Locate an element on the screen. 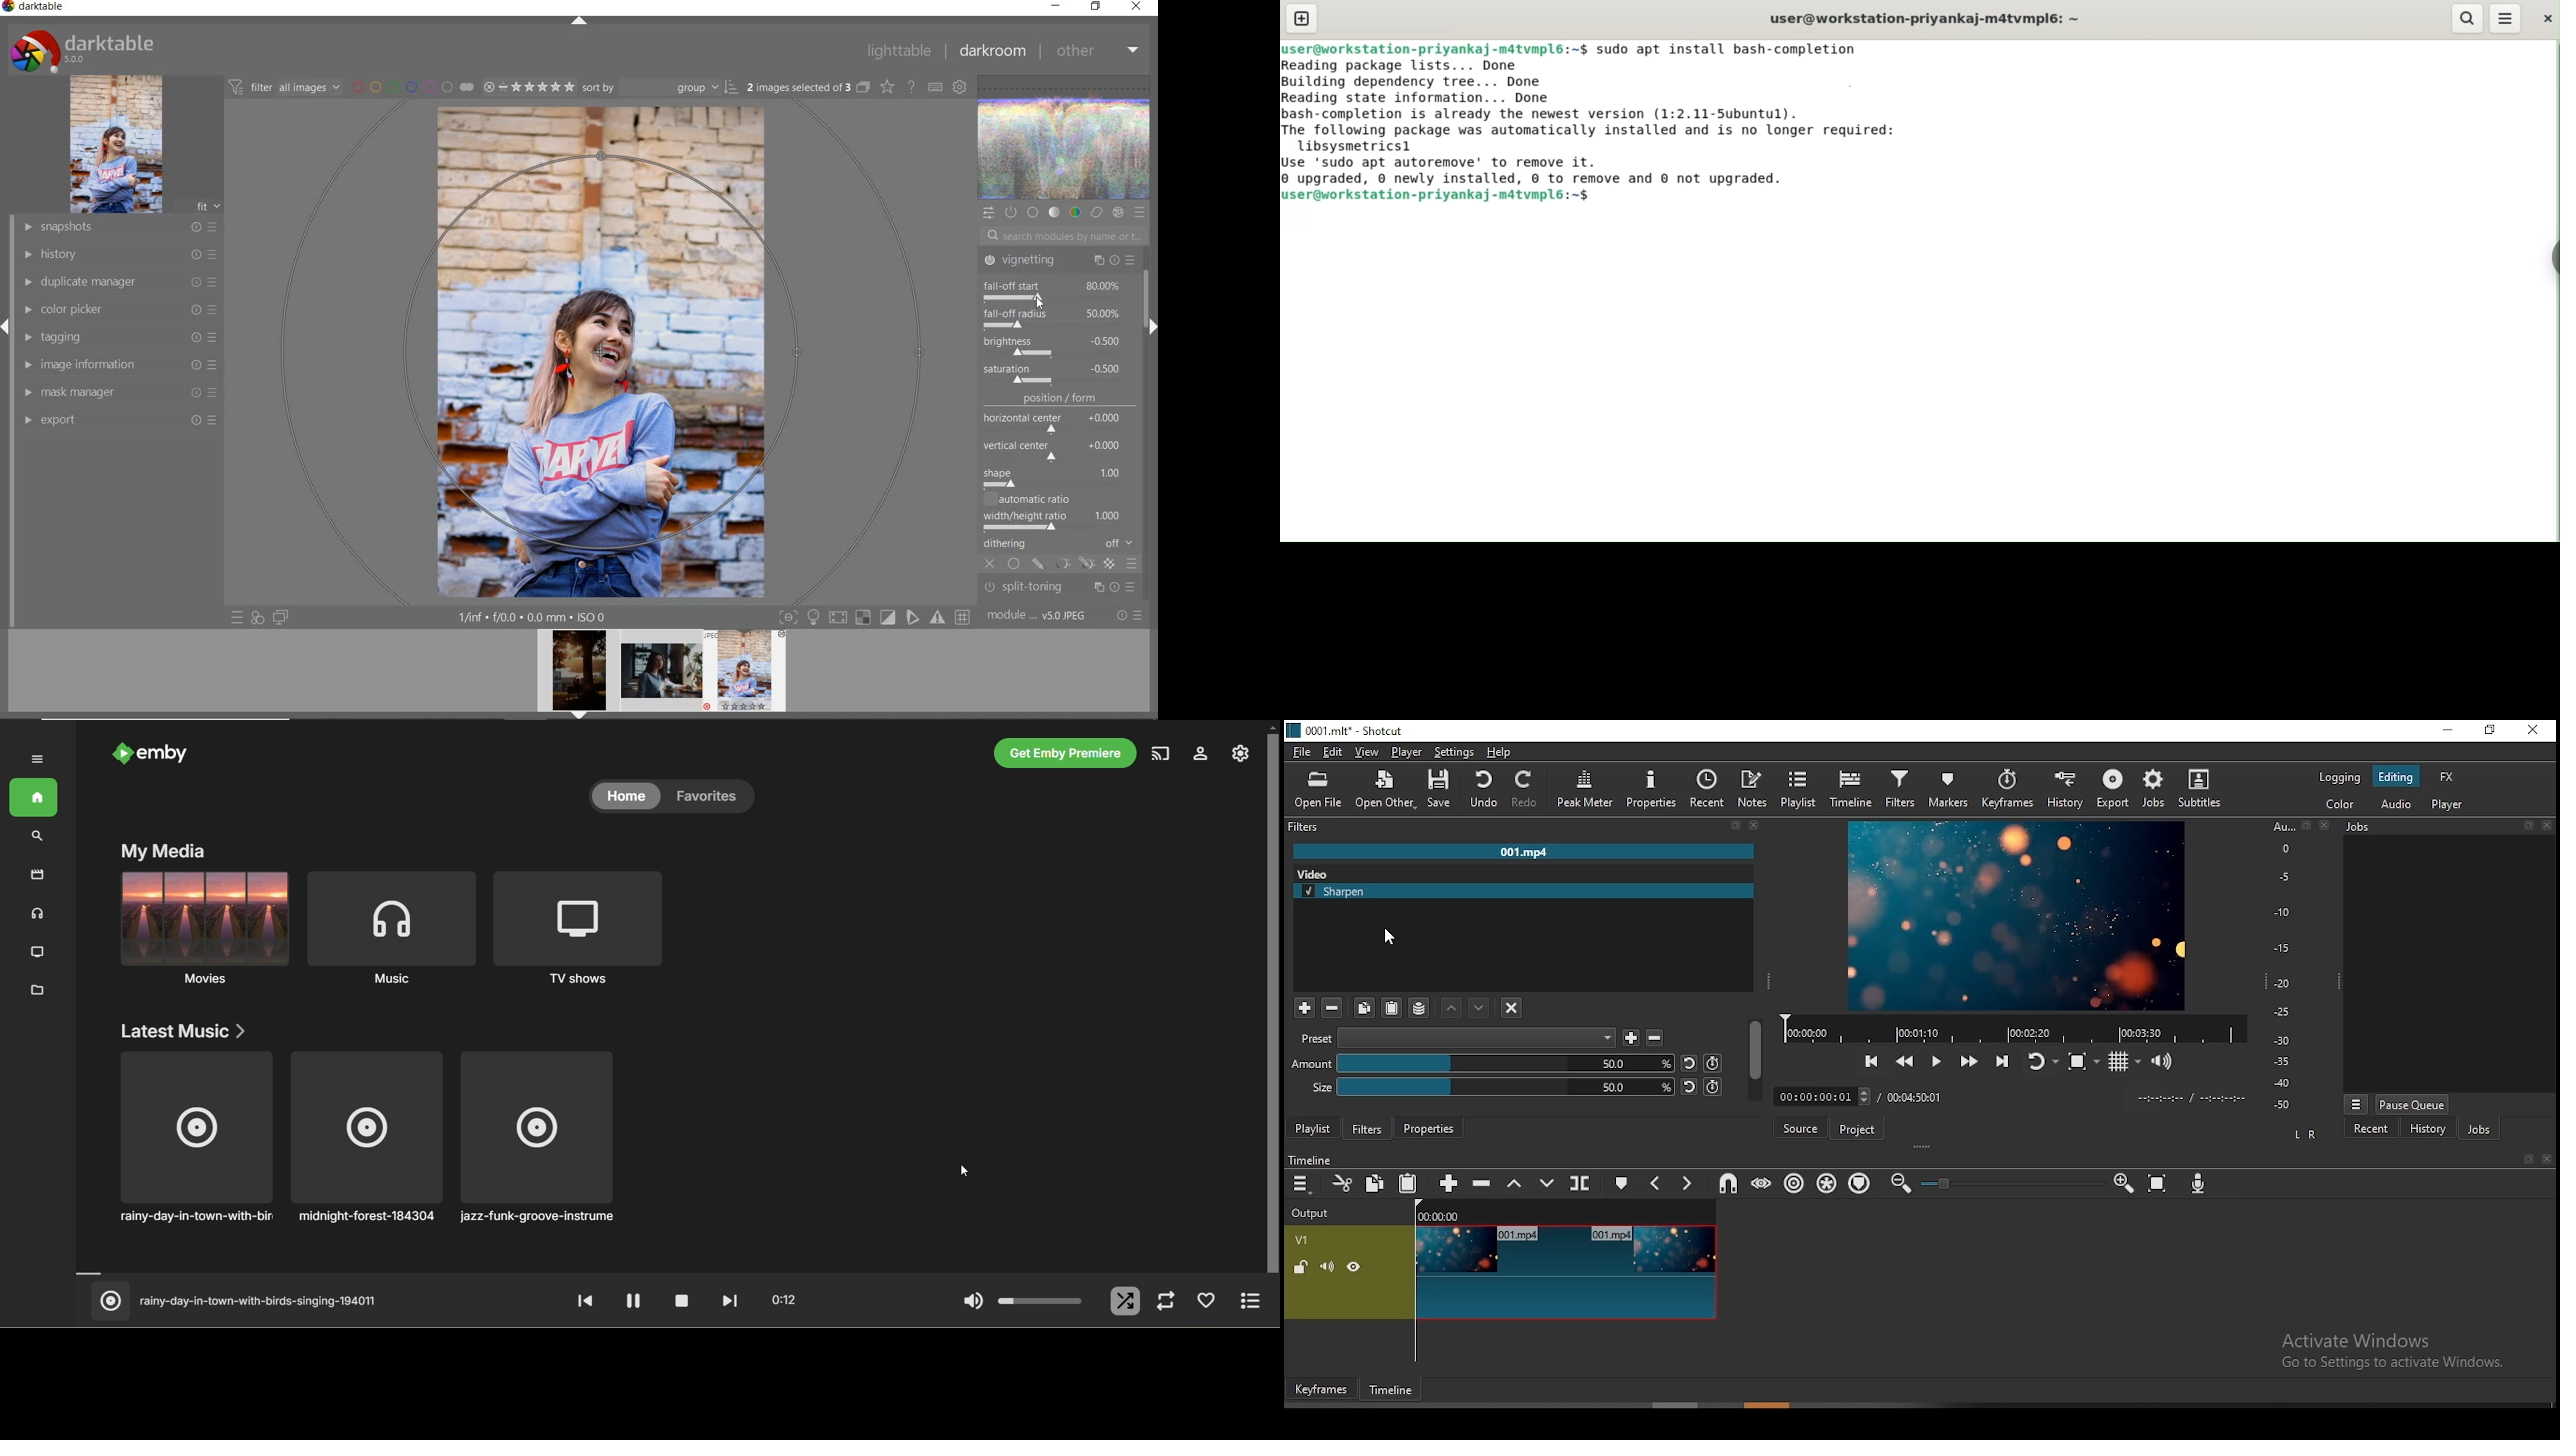  file is located at coordinates (1300, 753).